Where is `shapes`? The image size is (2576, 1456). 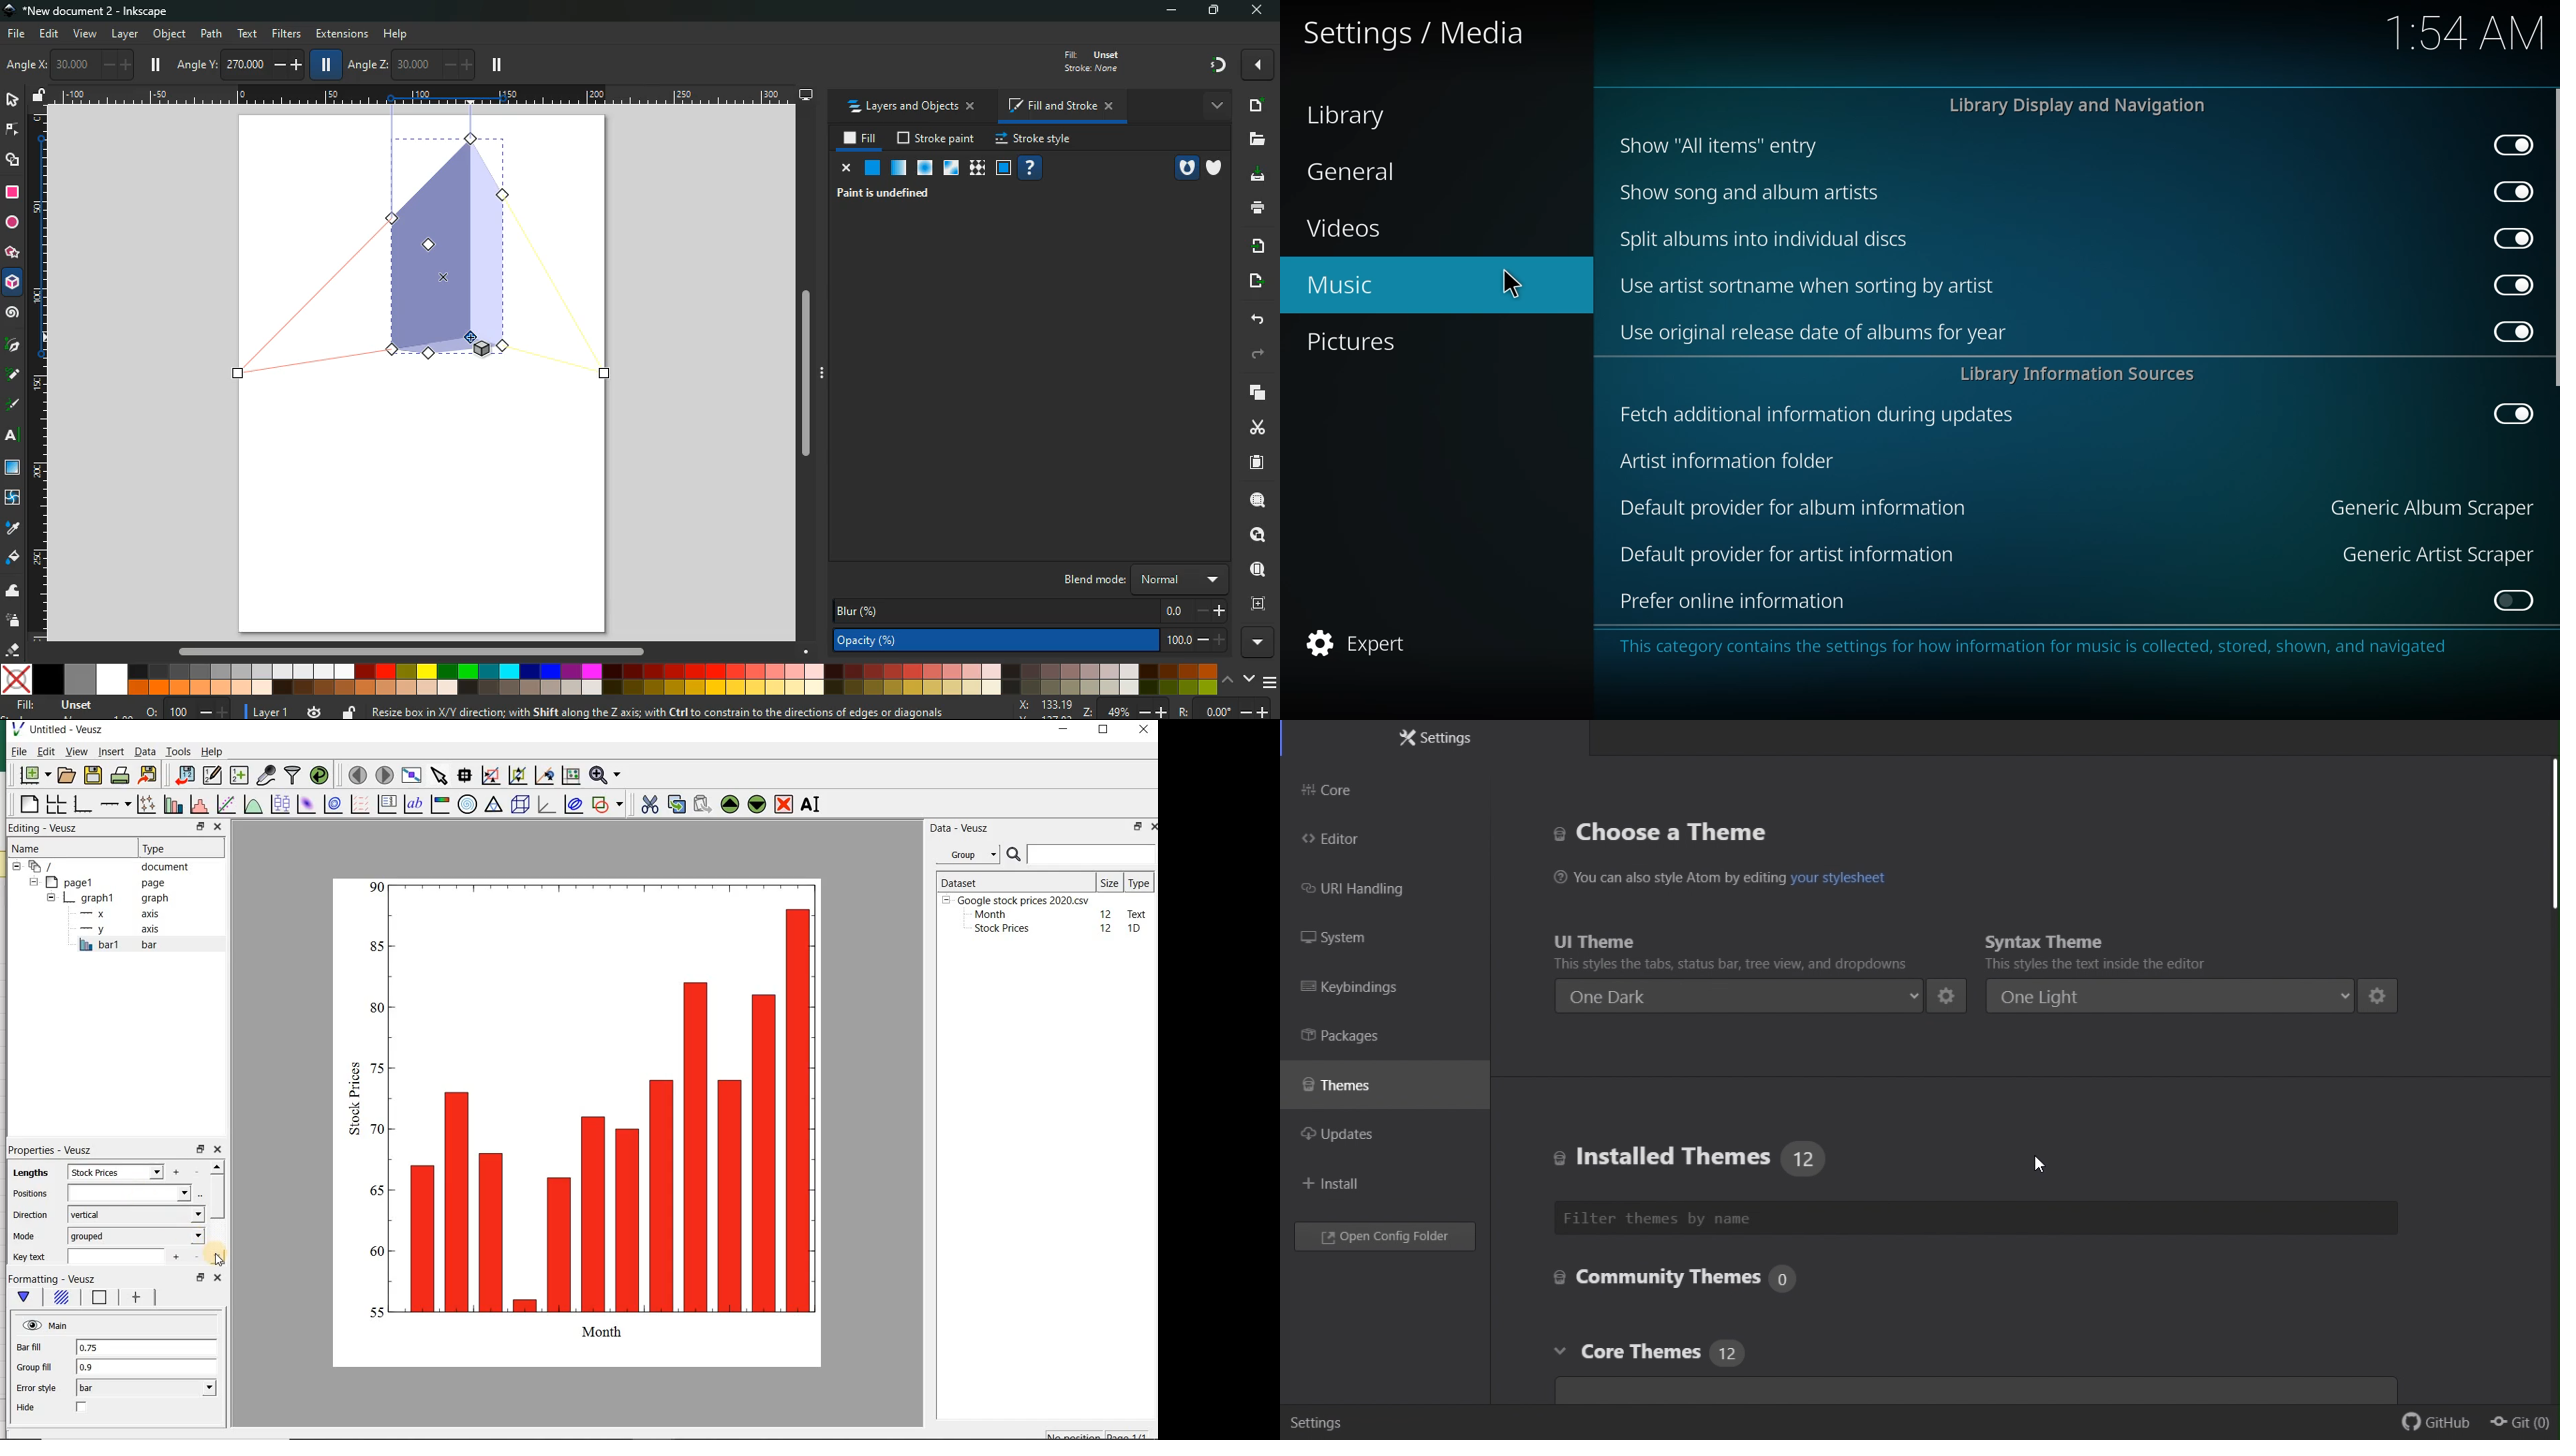
shapes is located at coordinates (13, 160).